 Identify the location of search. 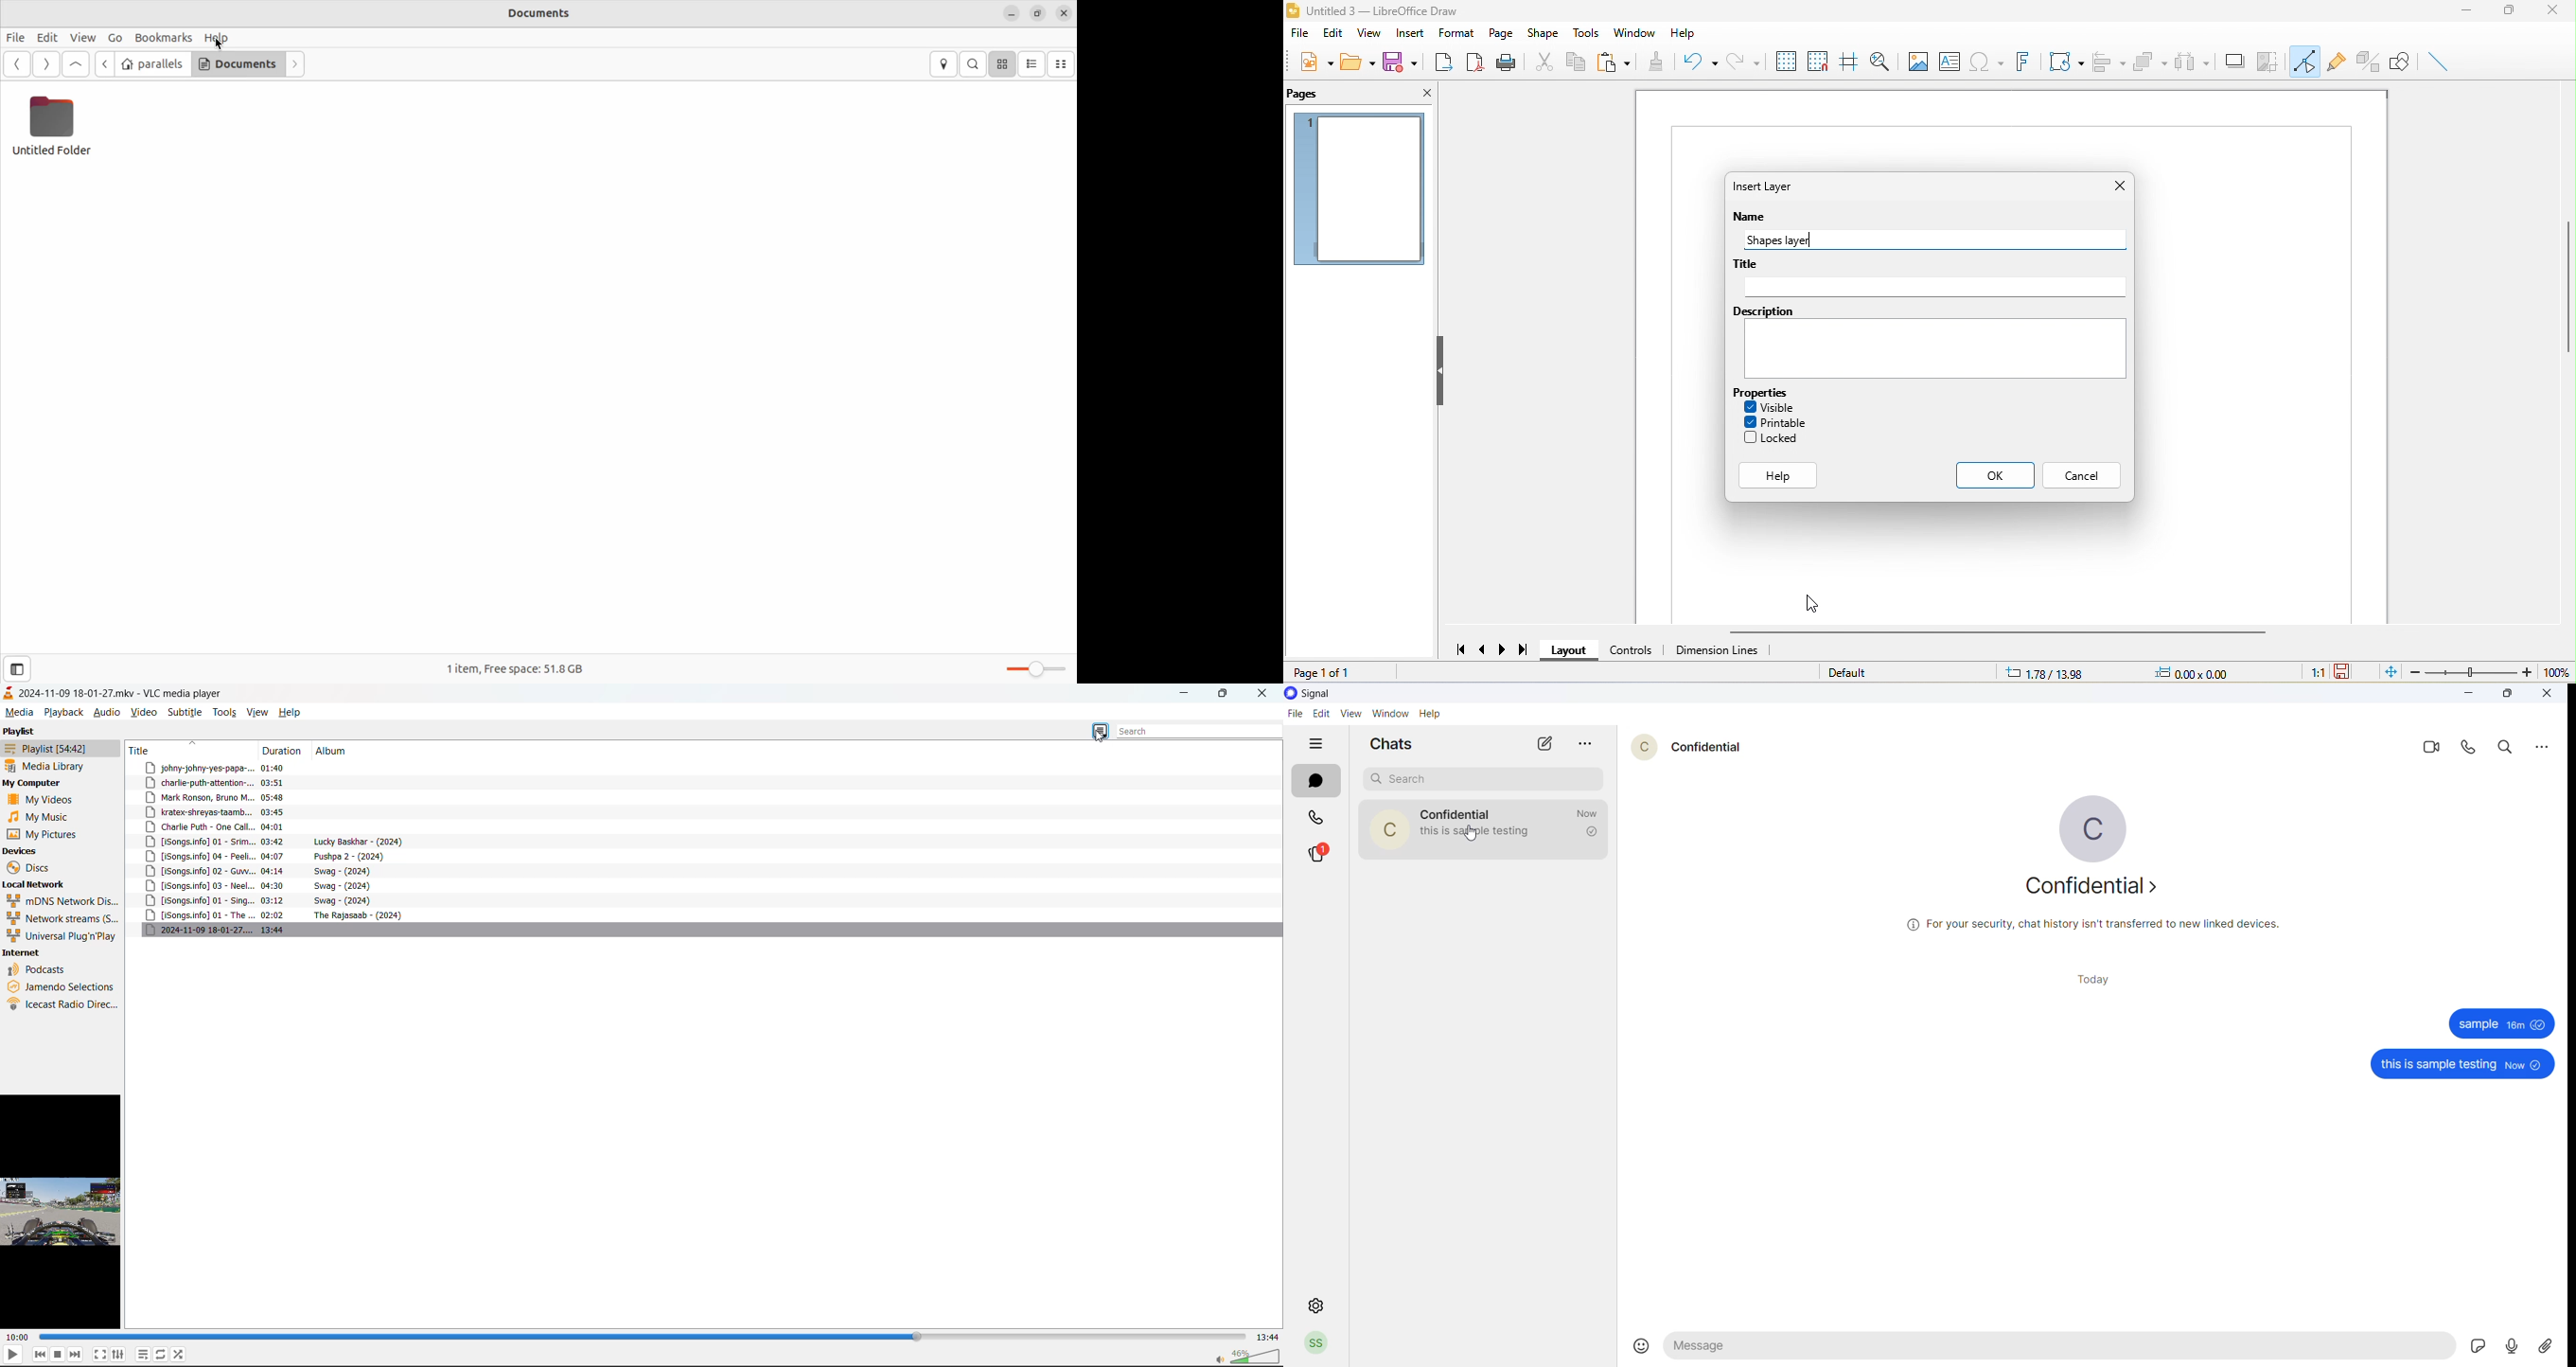
(1190, 730).